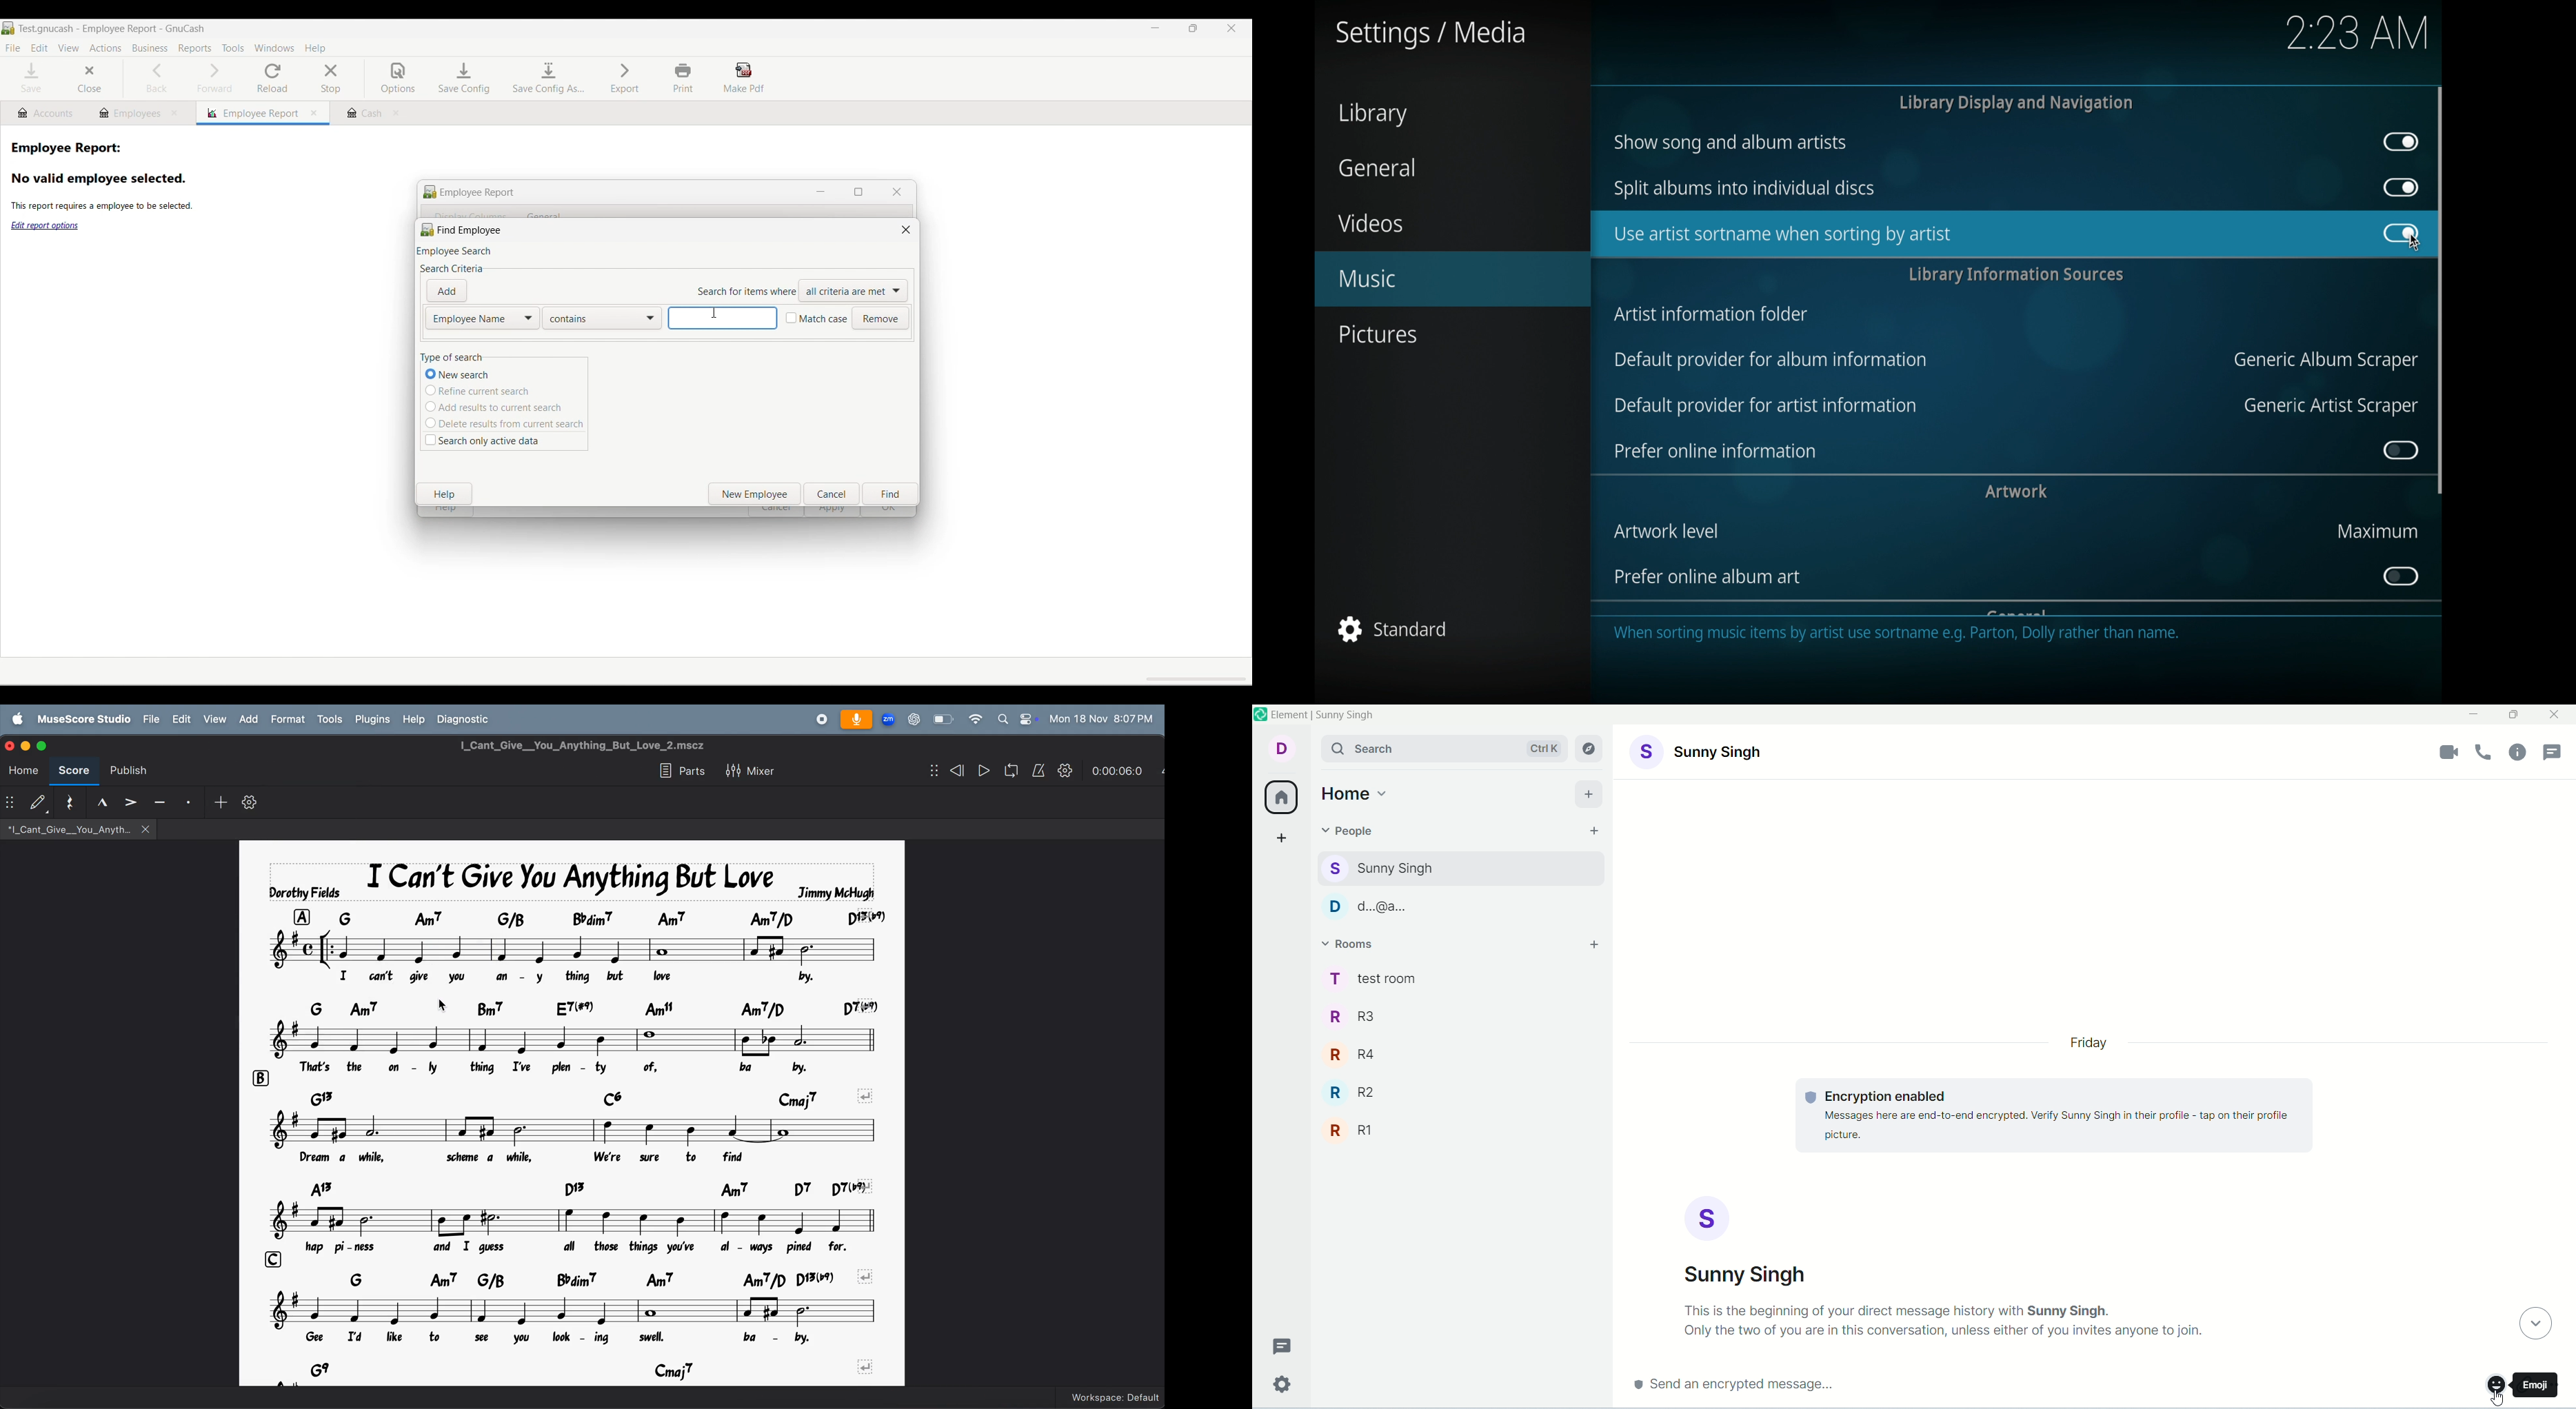 The width and height of the screenshot is (2576, 1428). I want to click on prefer online information, so click(1715, 451).